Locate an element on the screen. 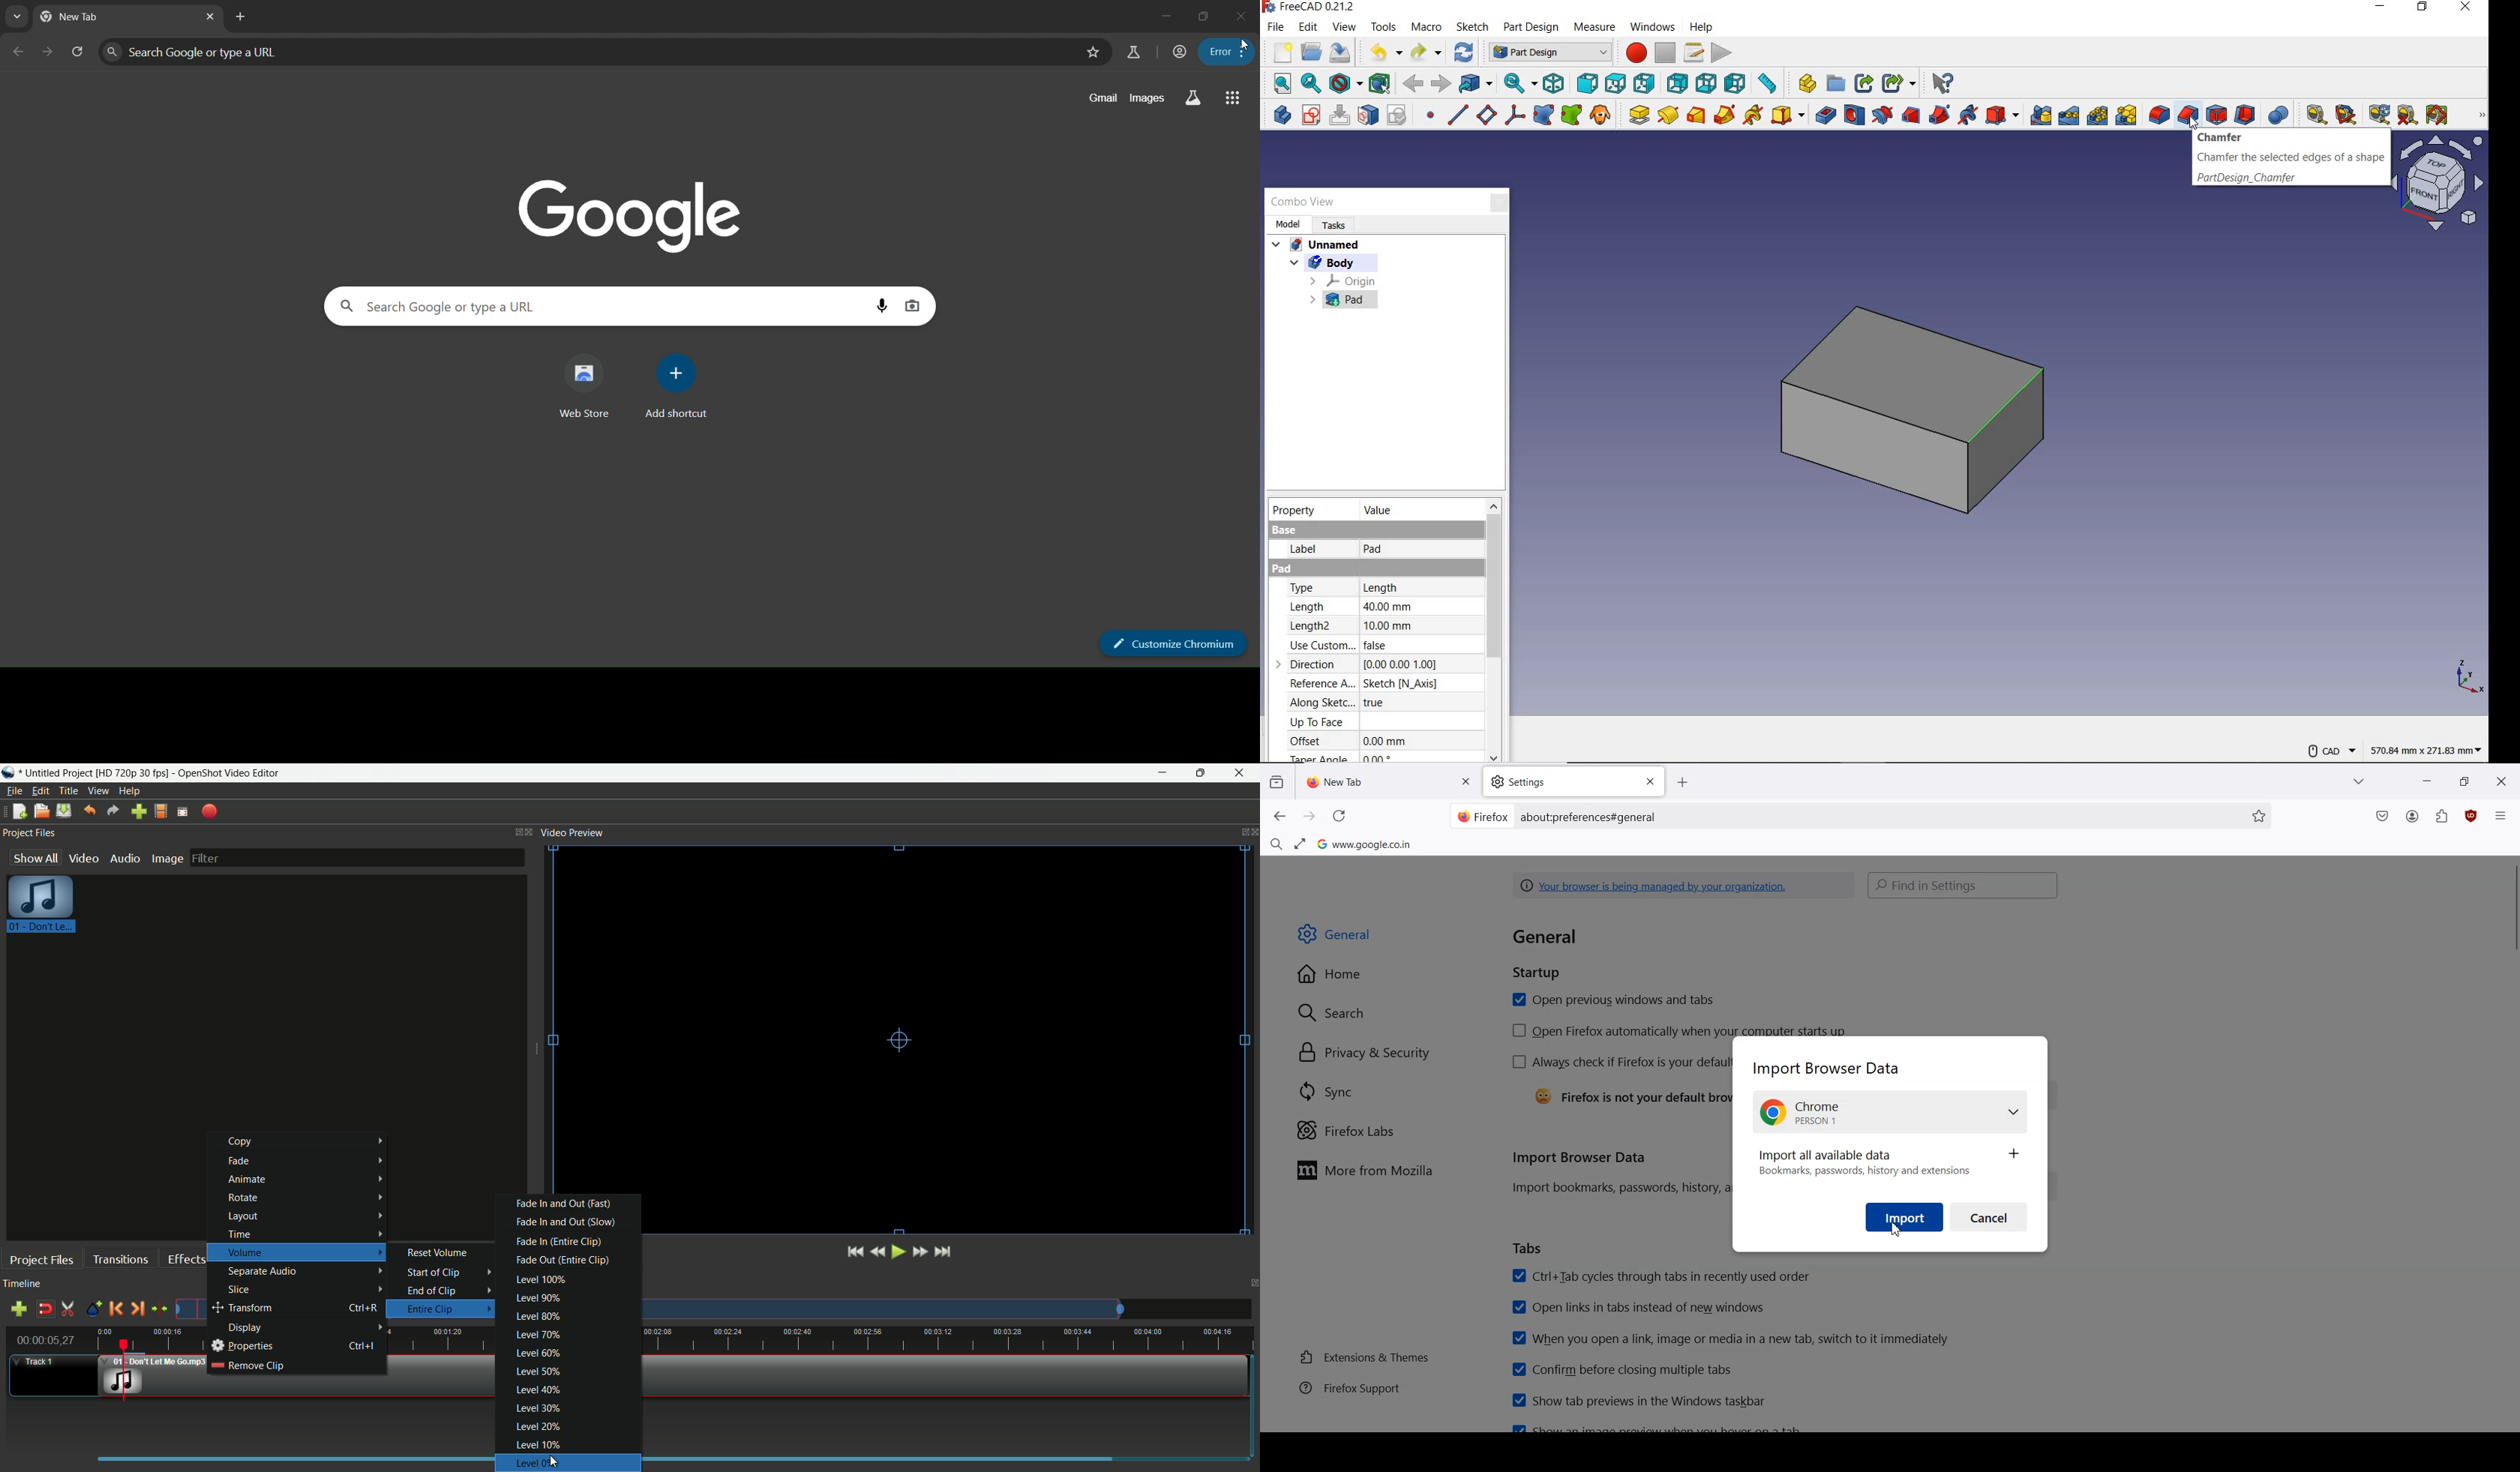 Image resolution: width=2520 pixels, height=1484 pixels. Go back to one page  is located at coordinates (1280, 817).